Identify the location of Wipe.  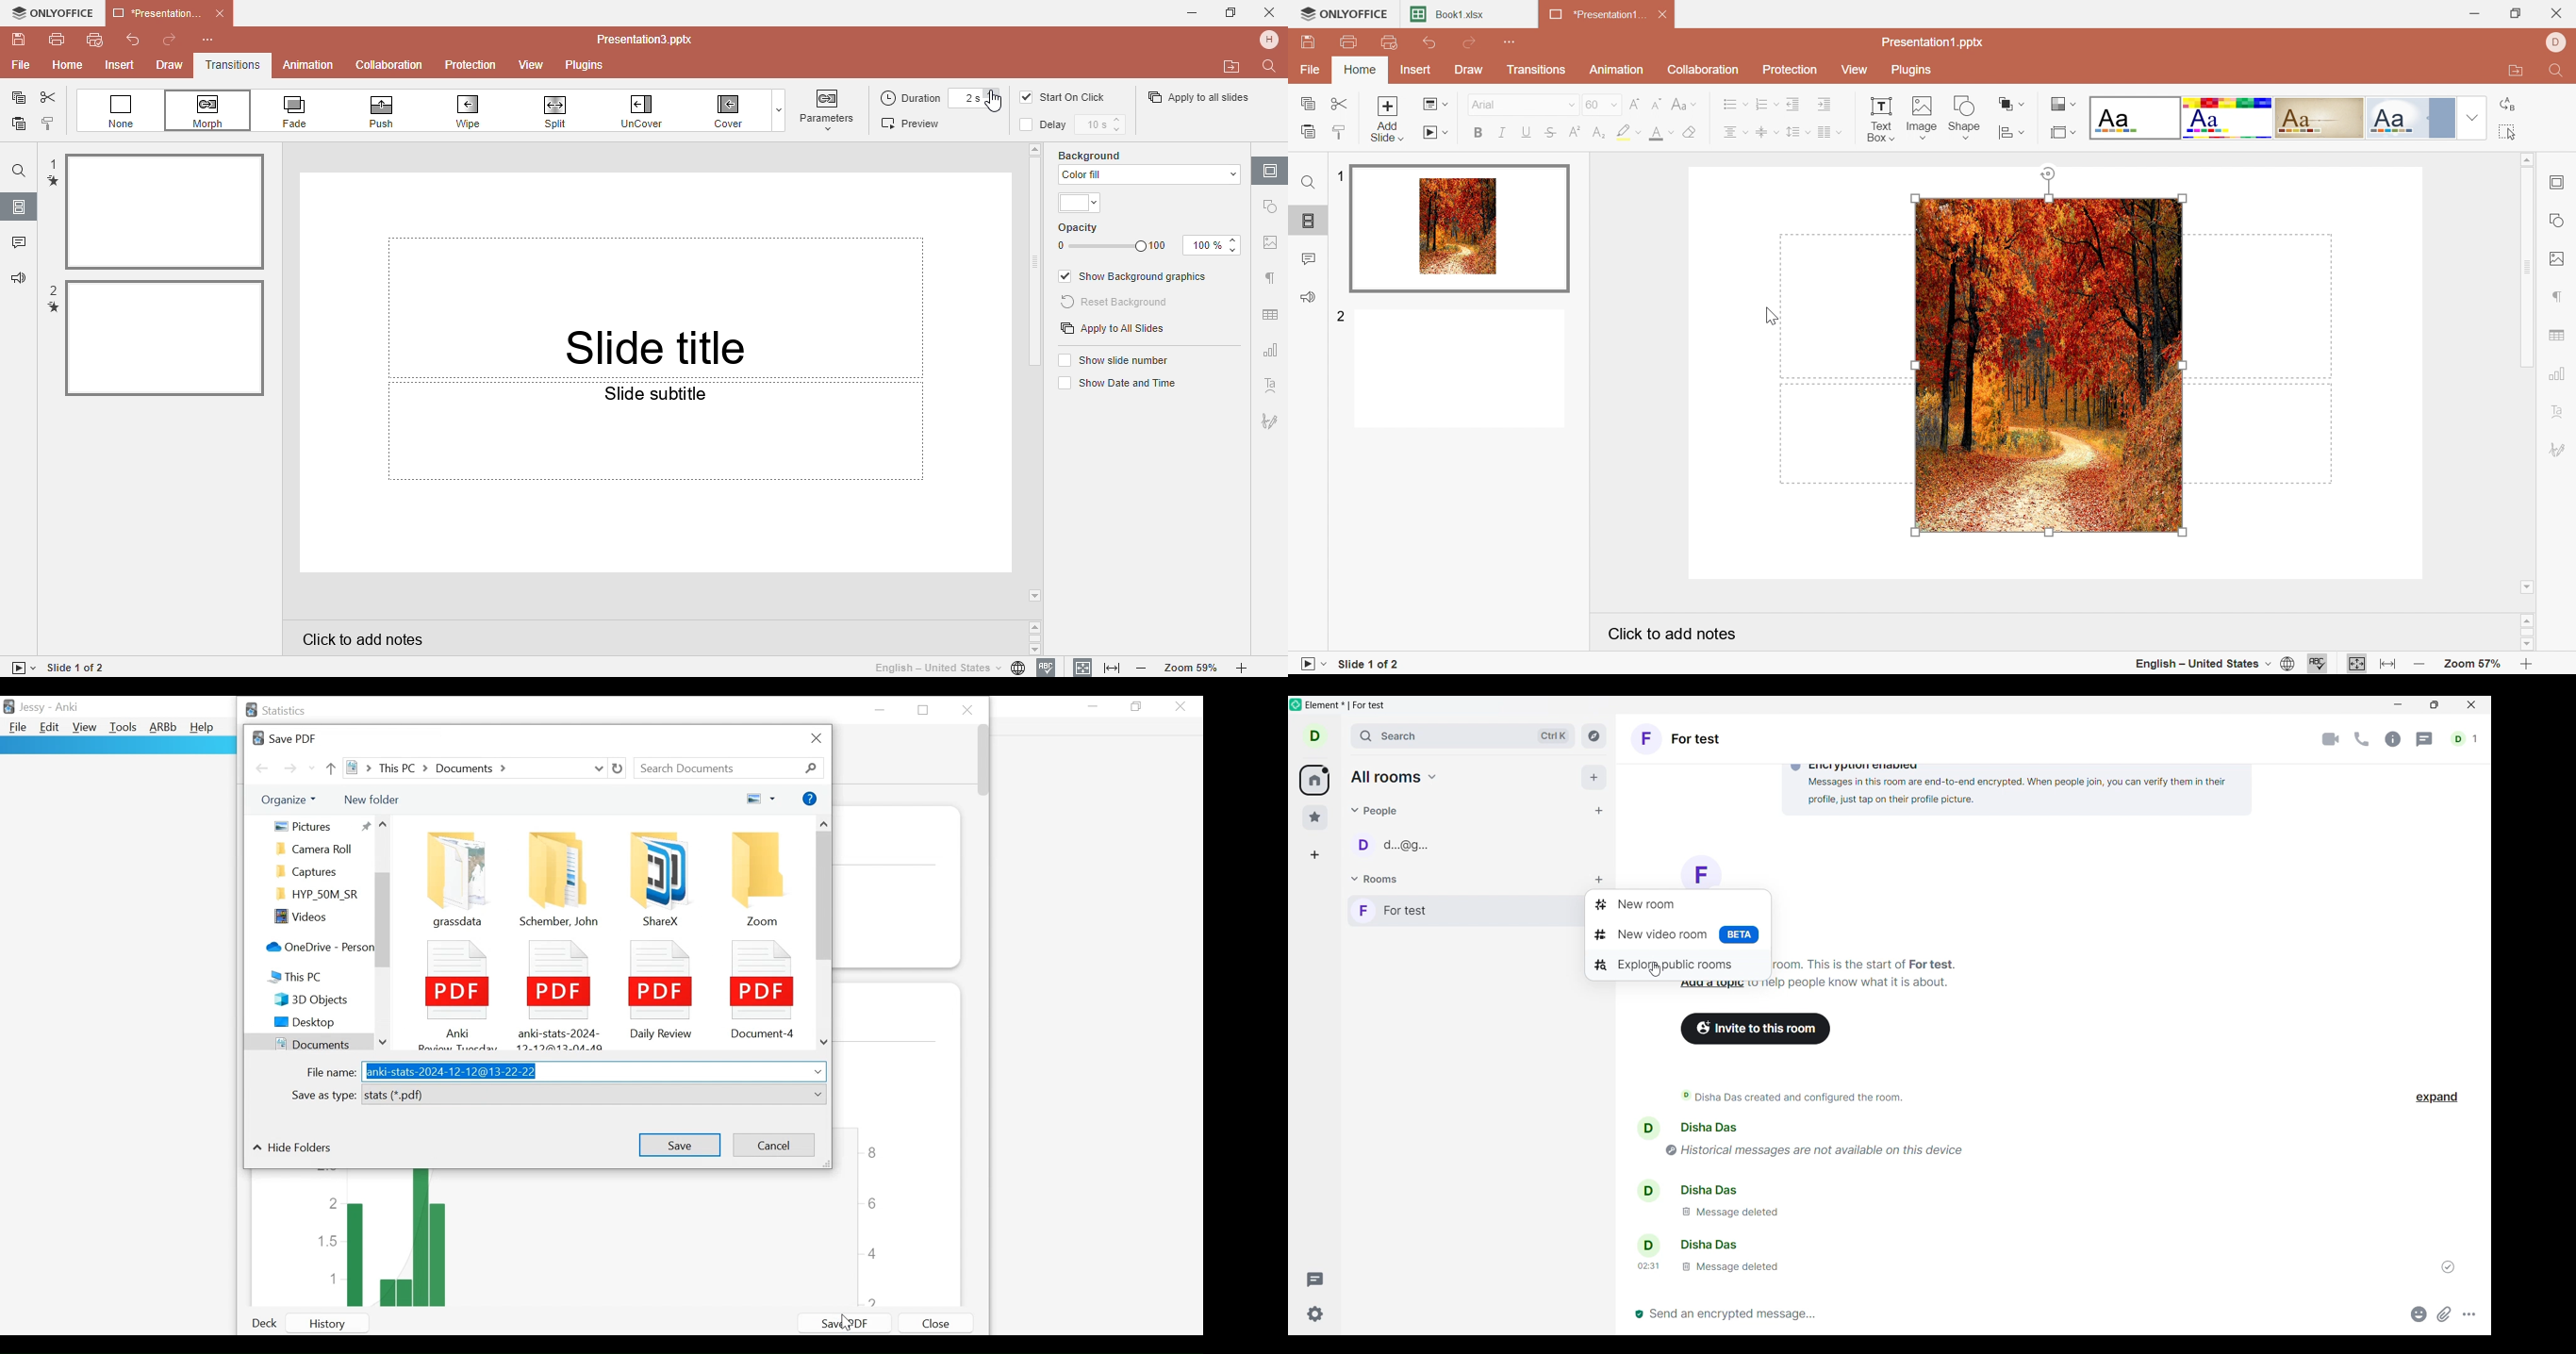
(479, 110).